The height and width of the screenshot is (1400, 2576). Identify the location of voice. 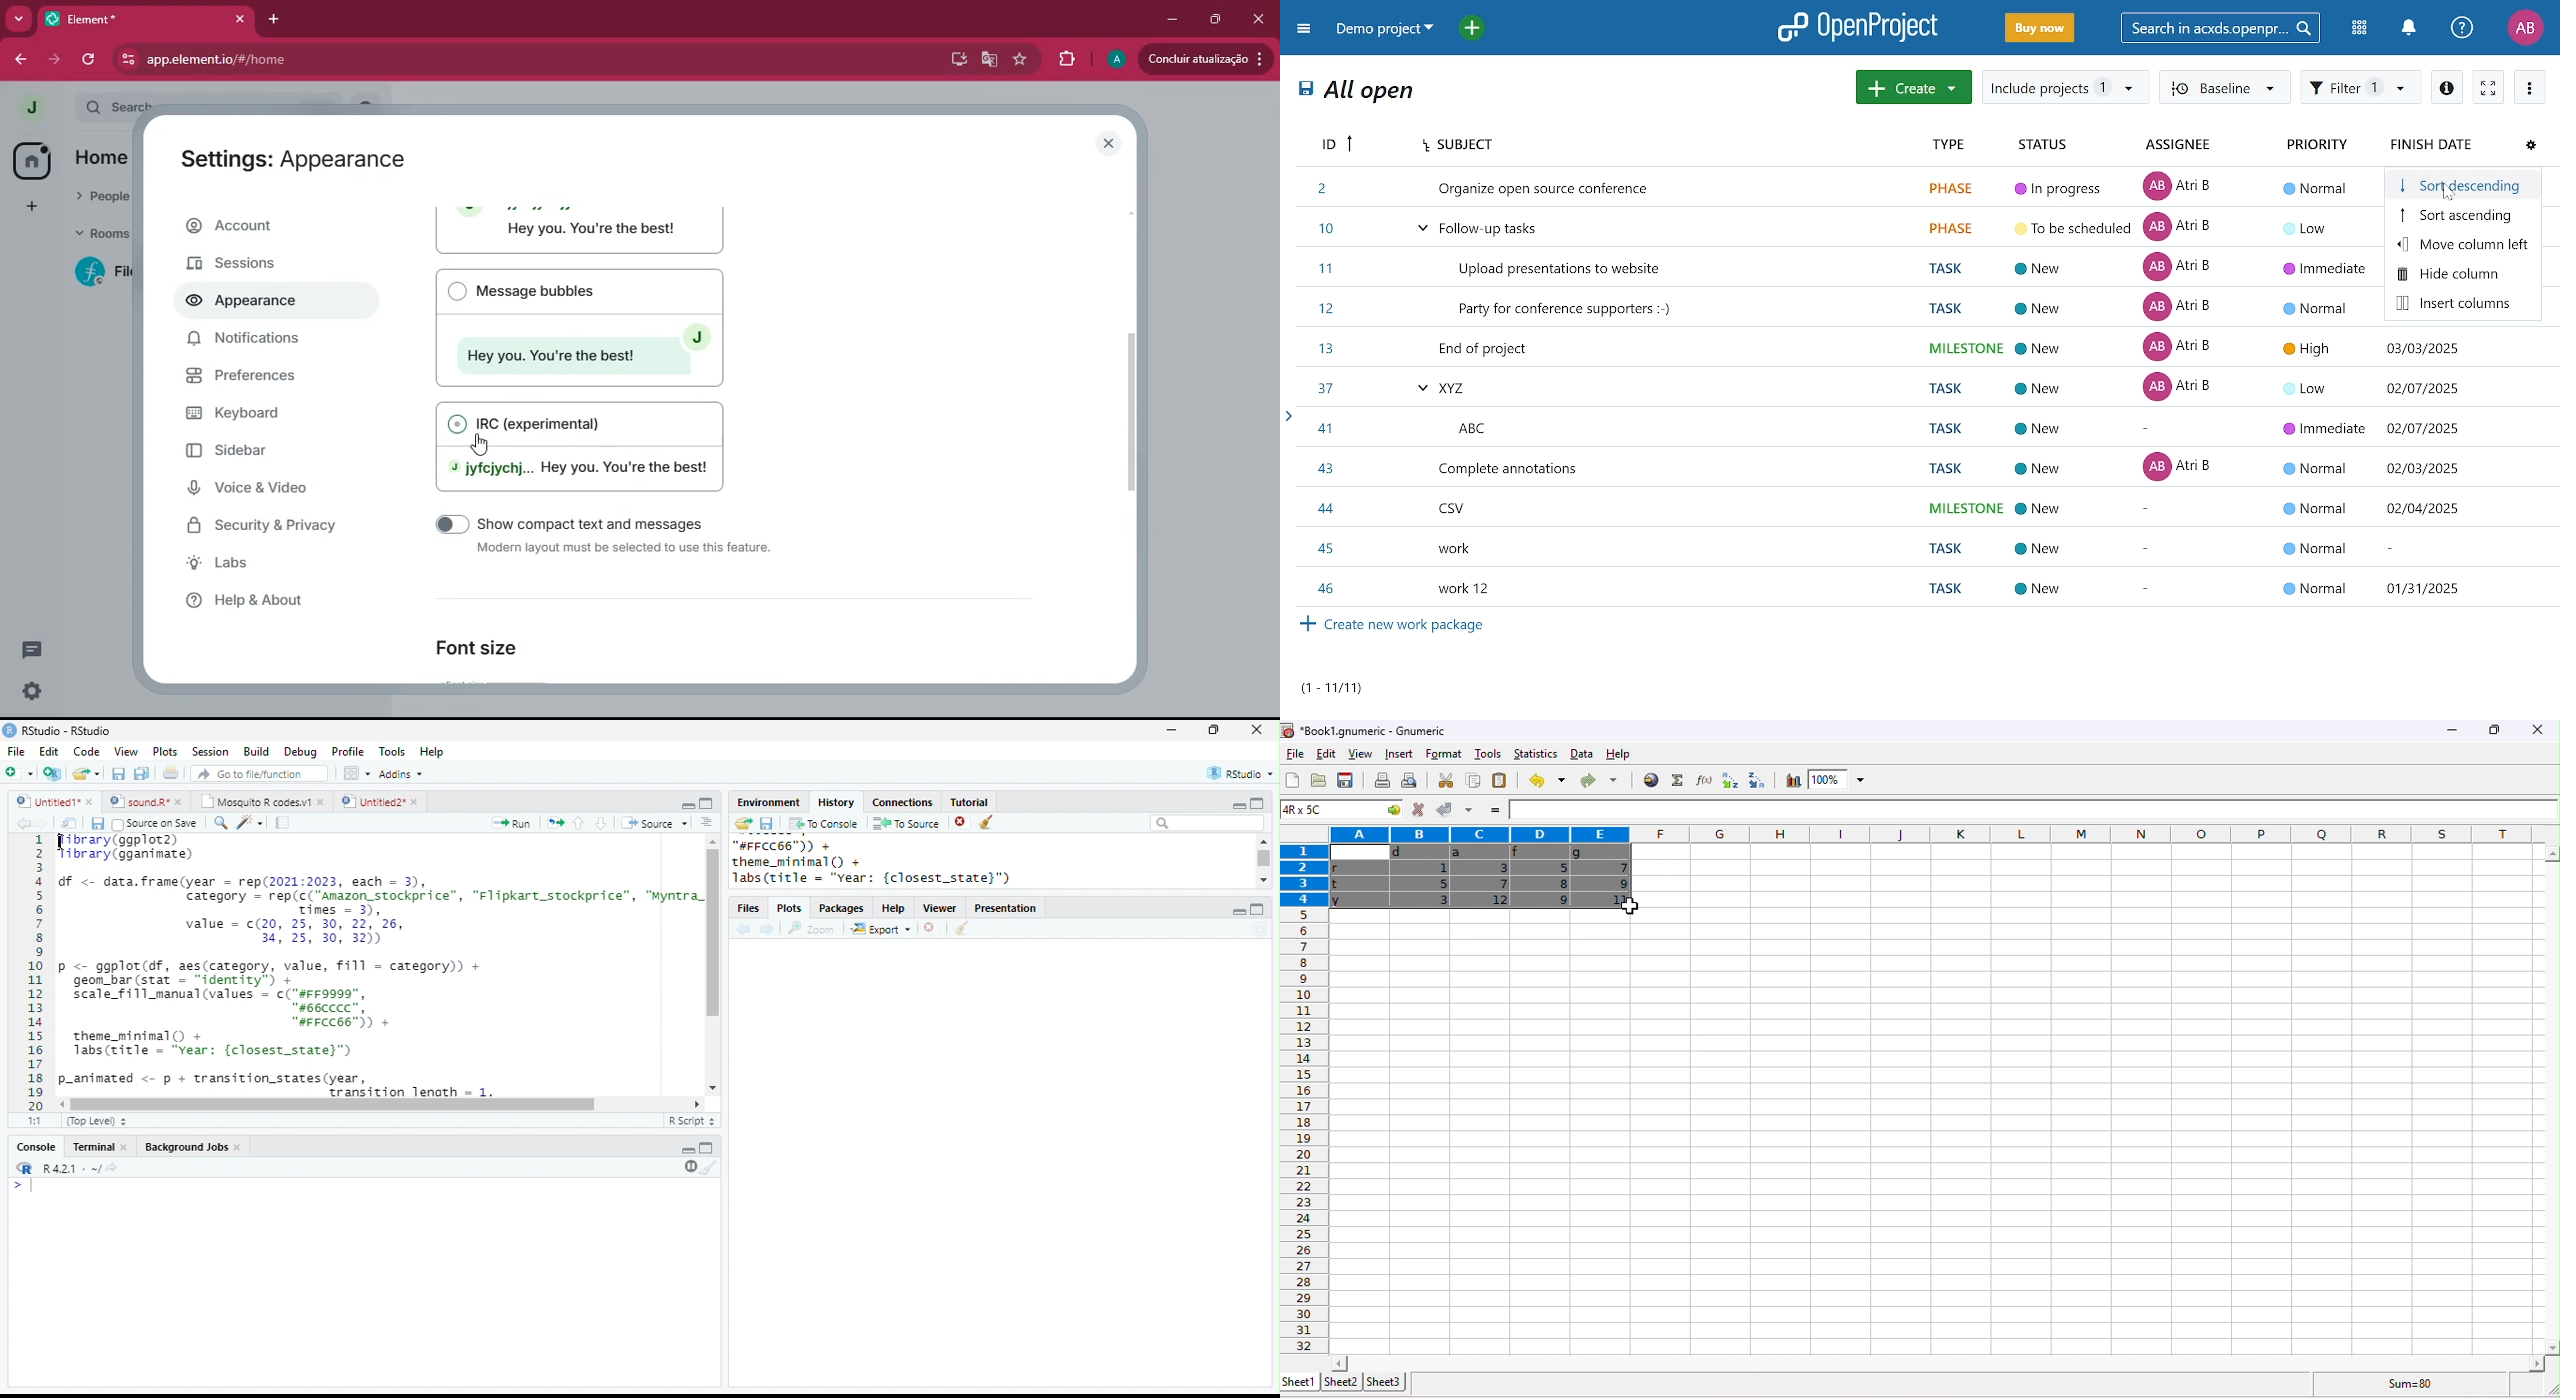
(271, 489).